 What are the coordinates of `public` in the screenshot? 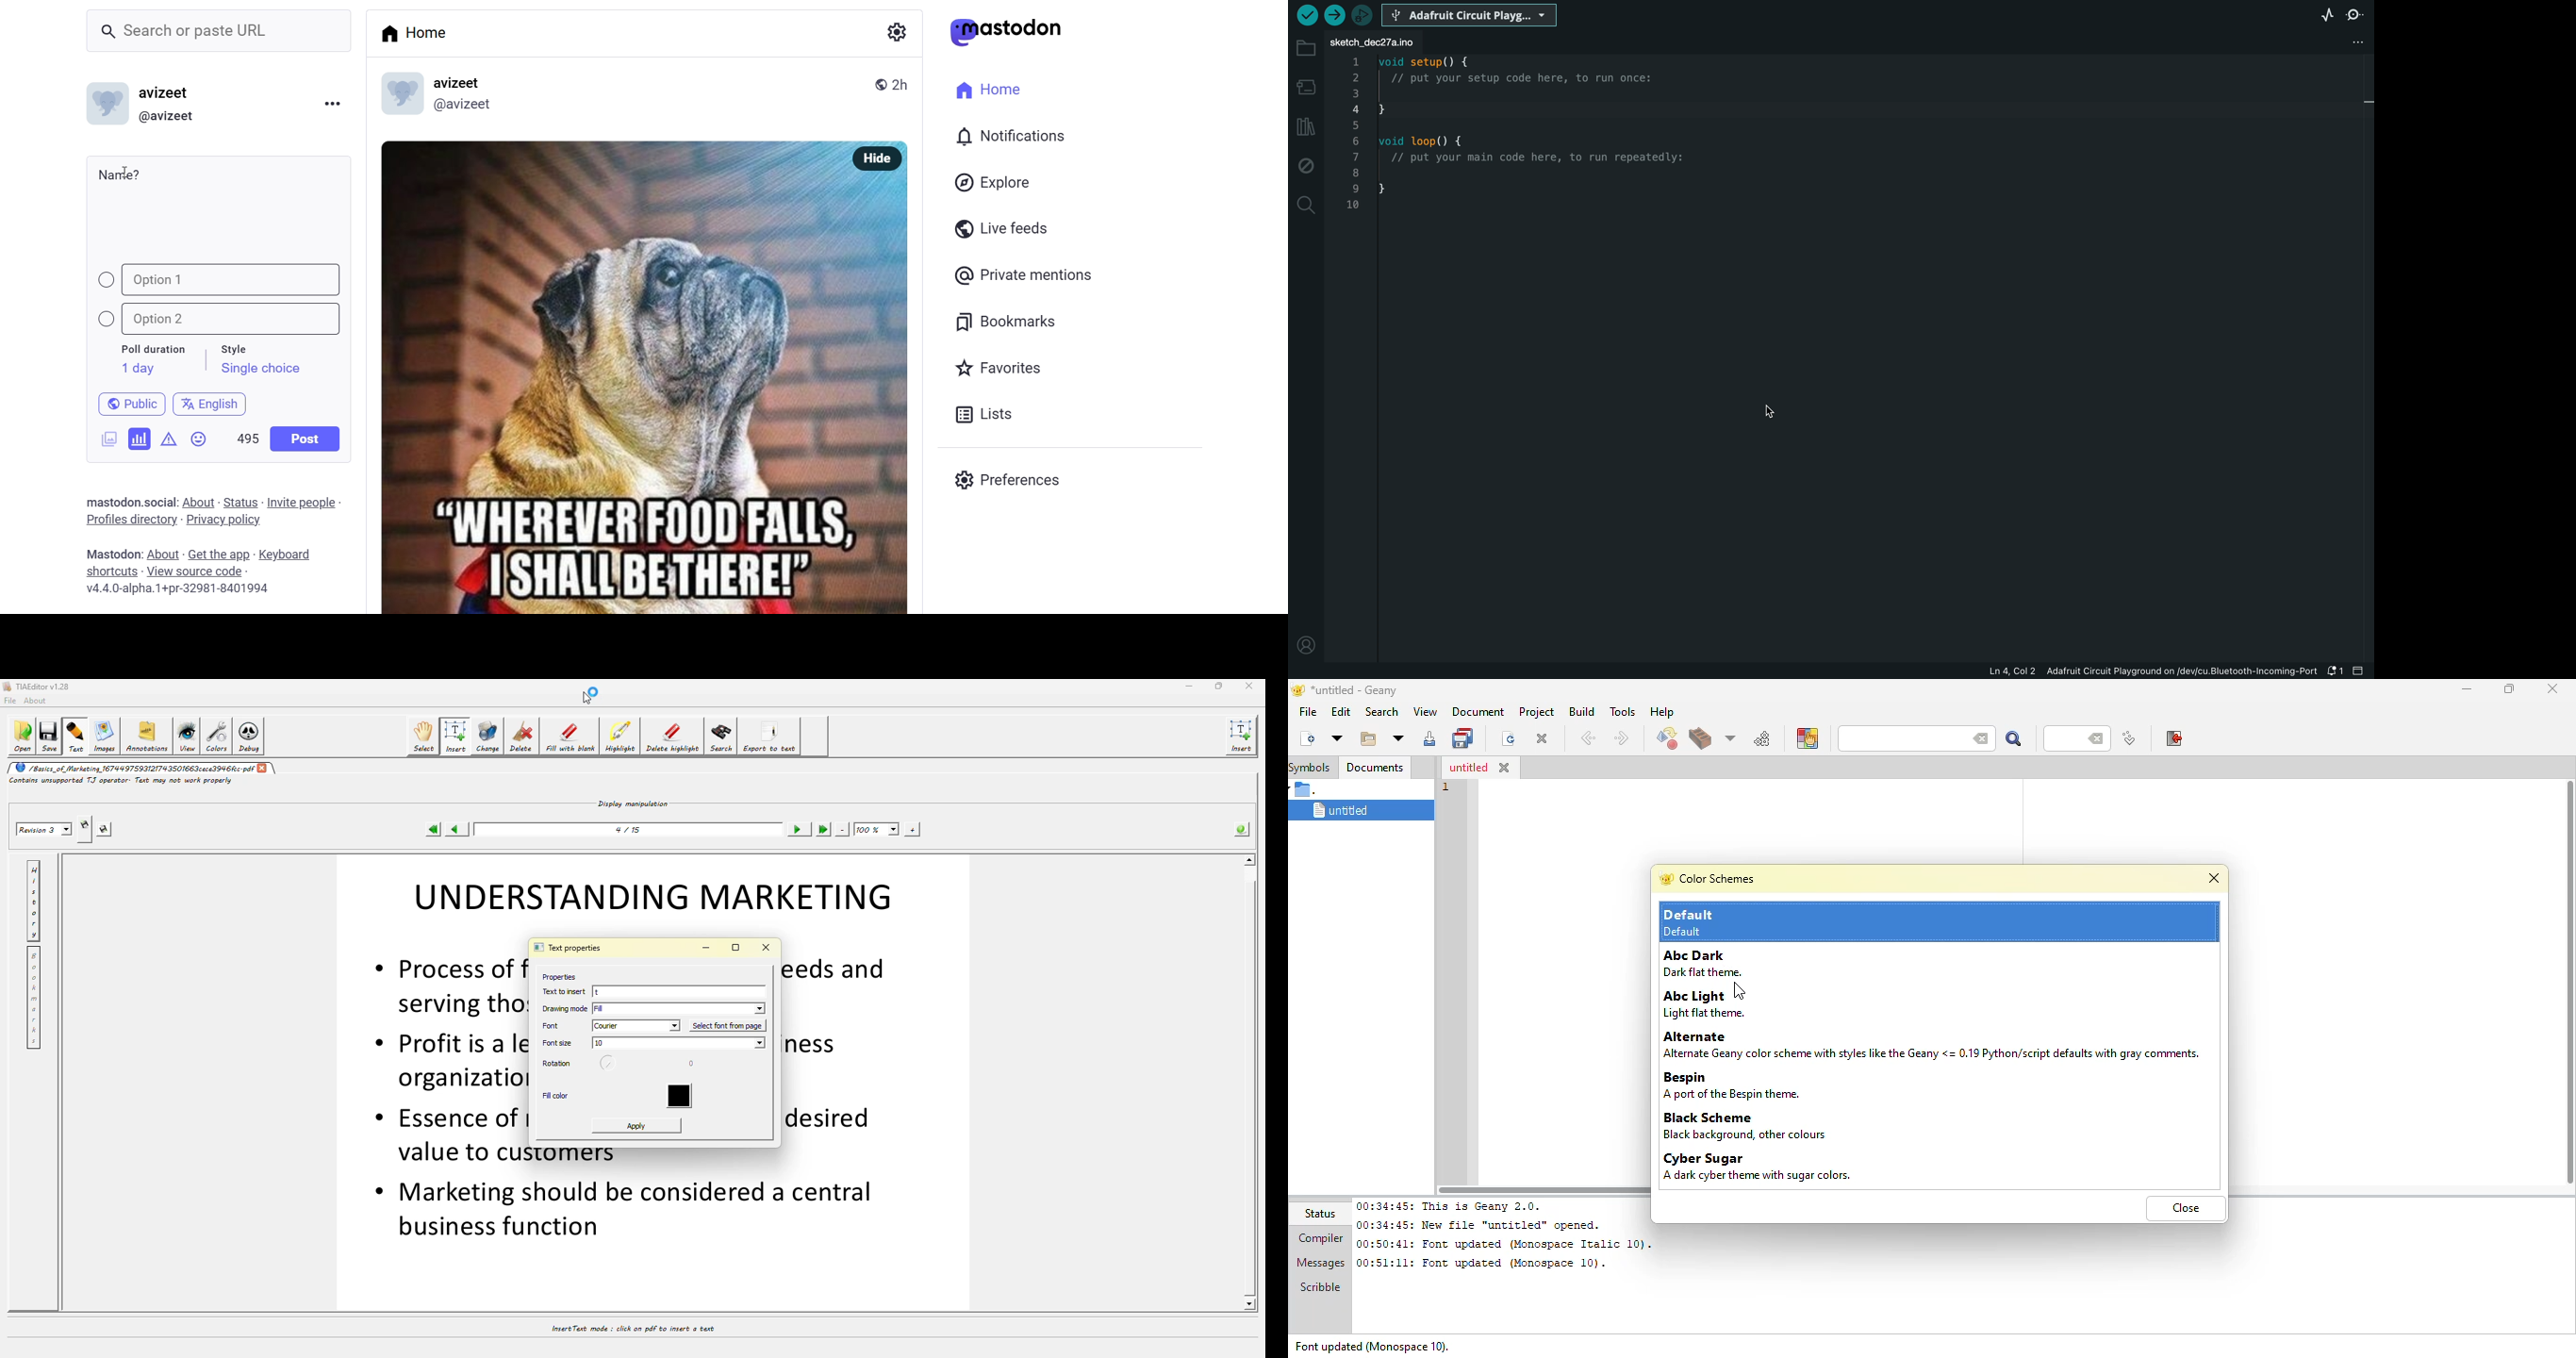 It's located at (876, 83).